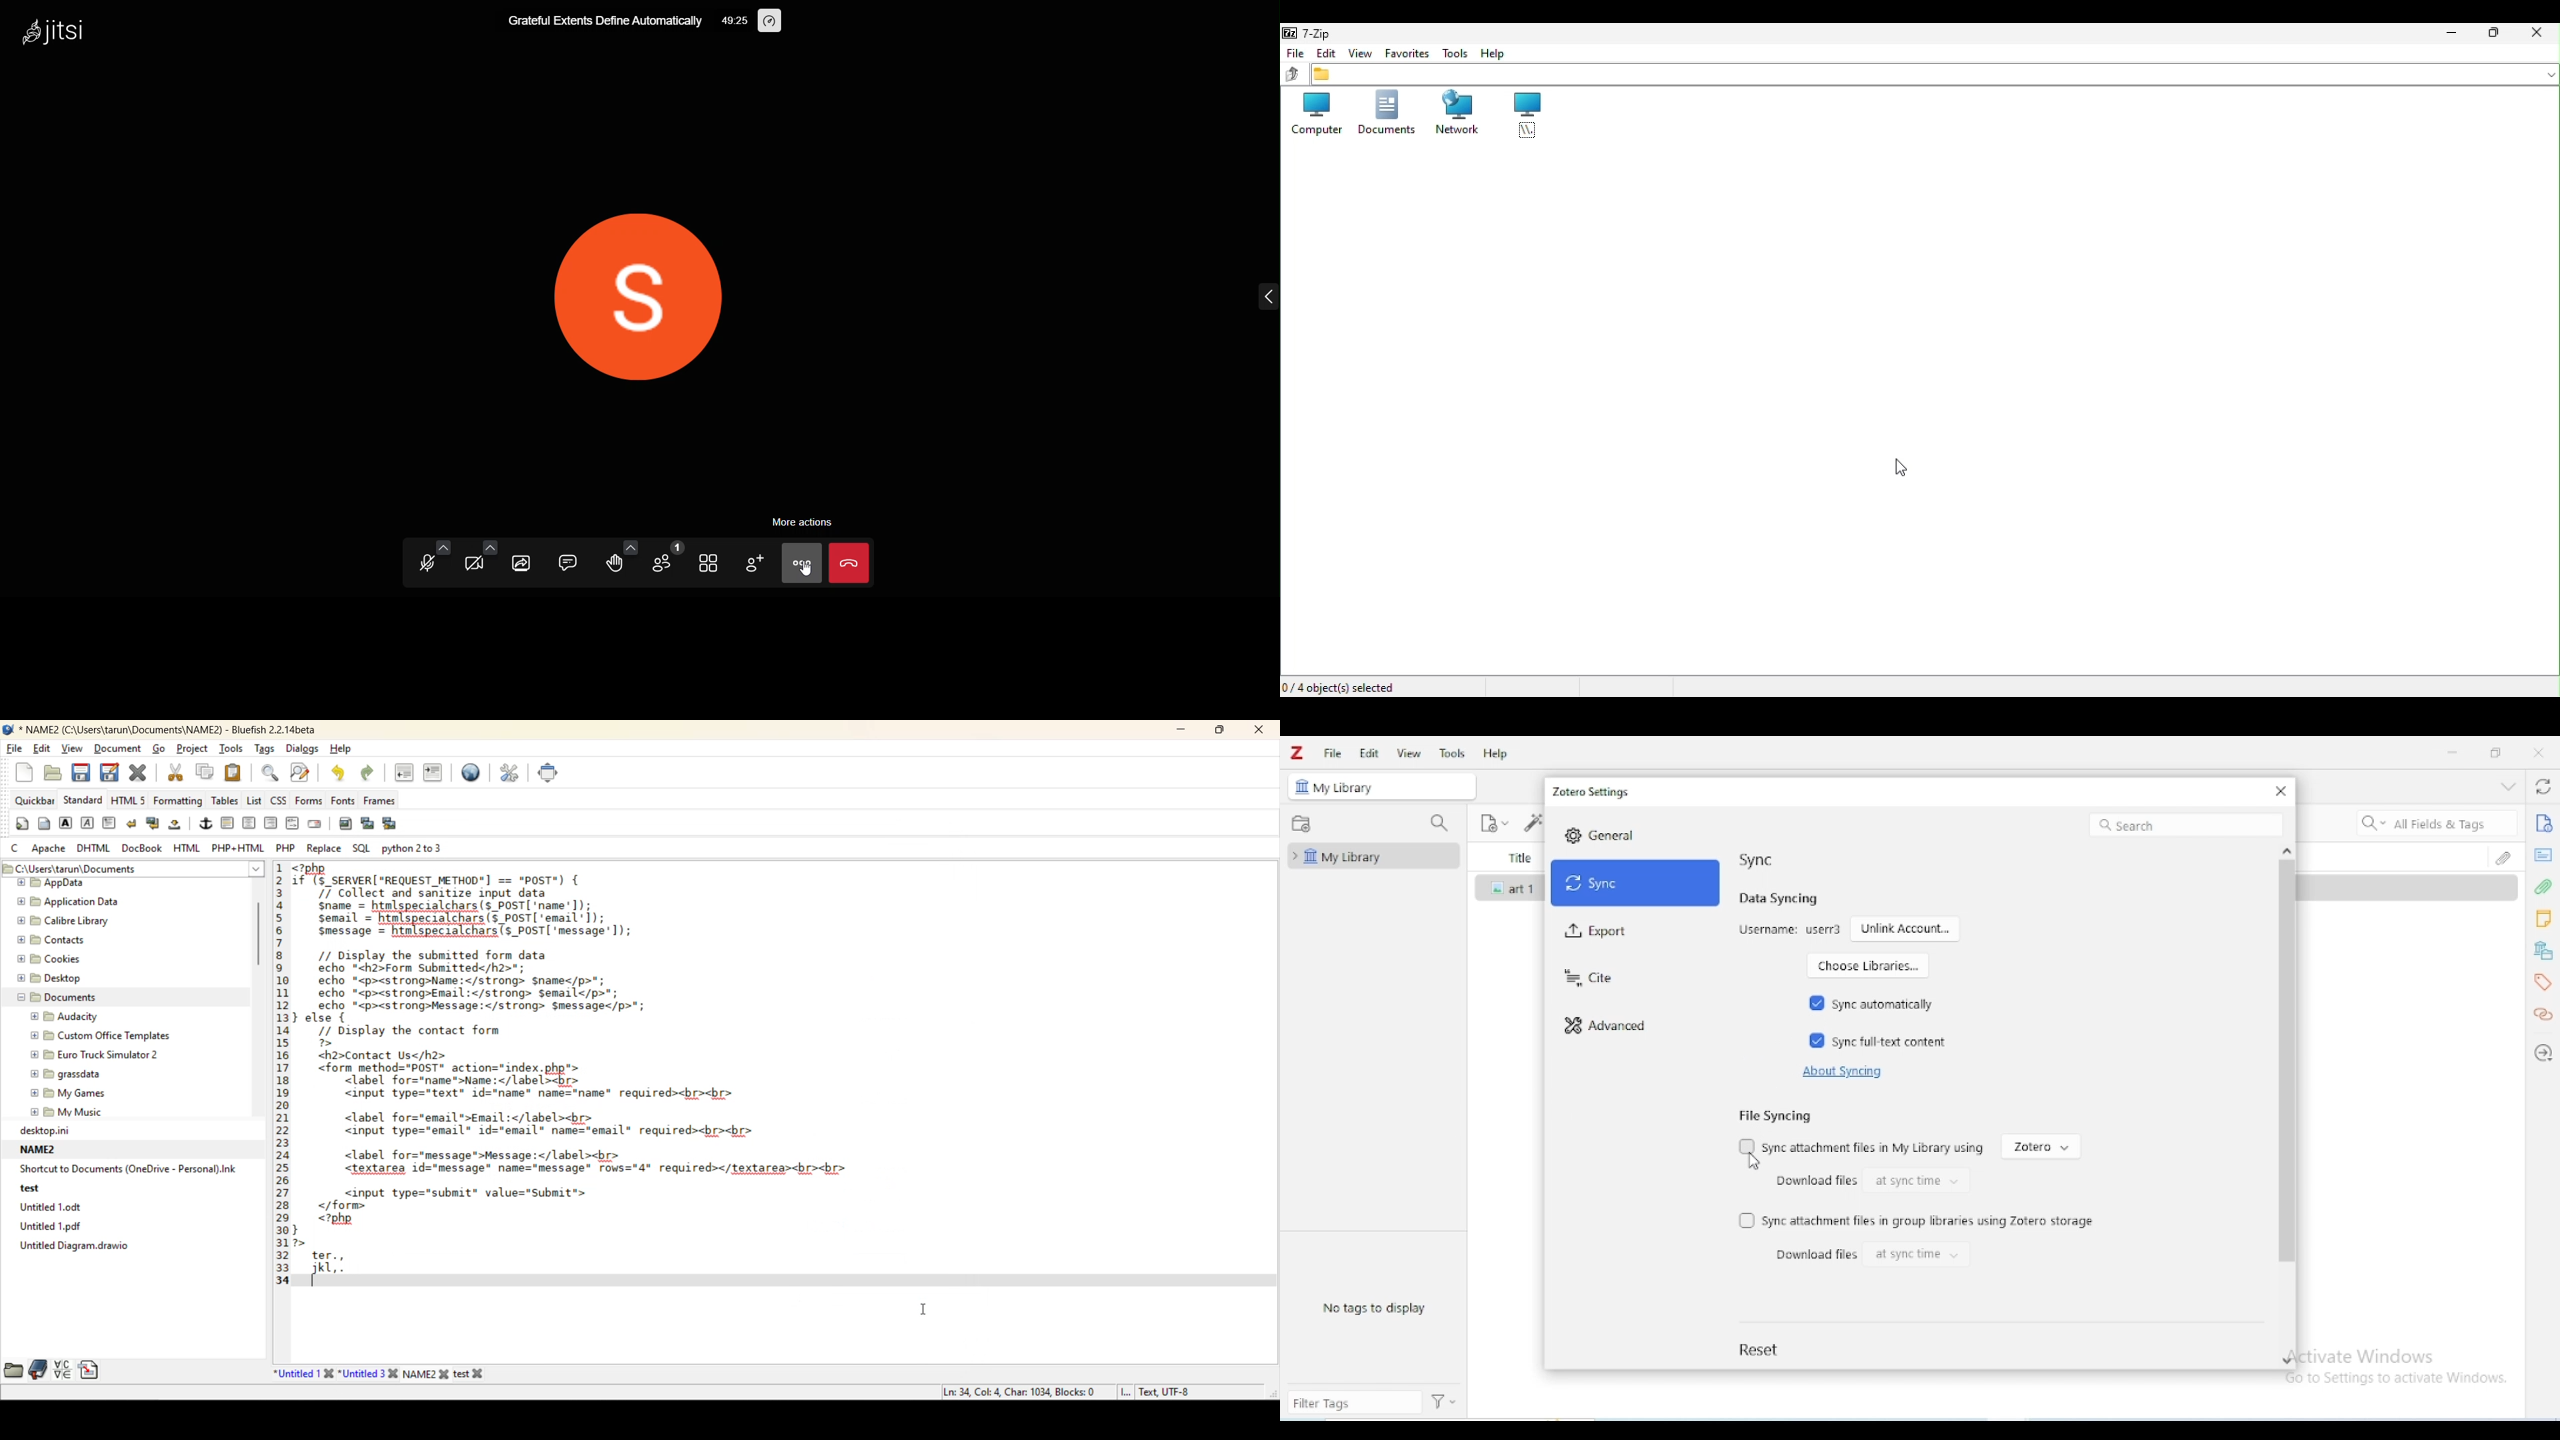 The width and height of the screenshot is (2576, 1456). I want to click on html comment, so click(293, 824).